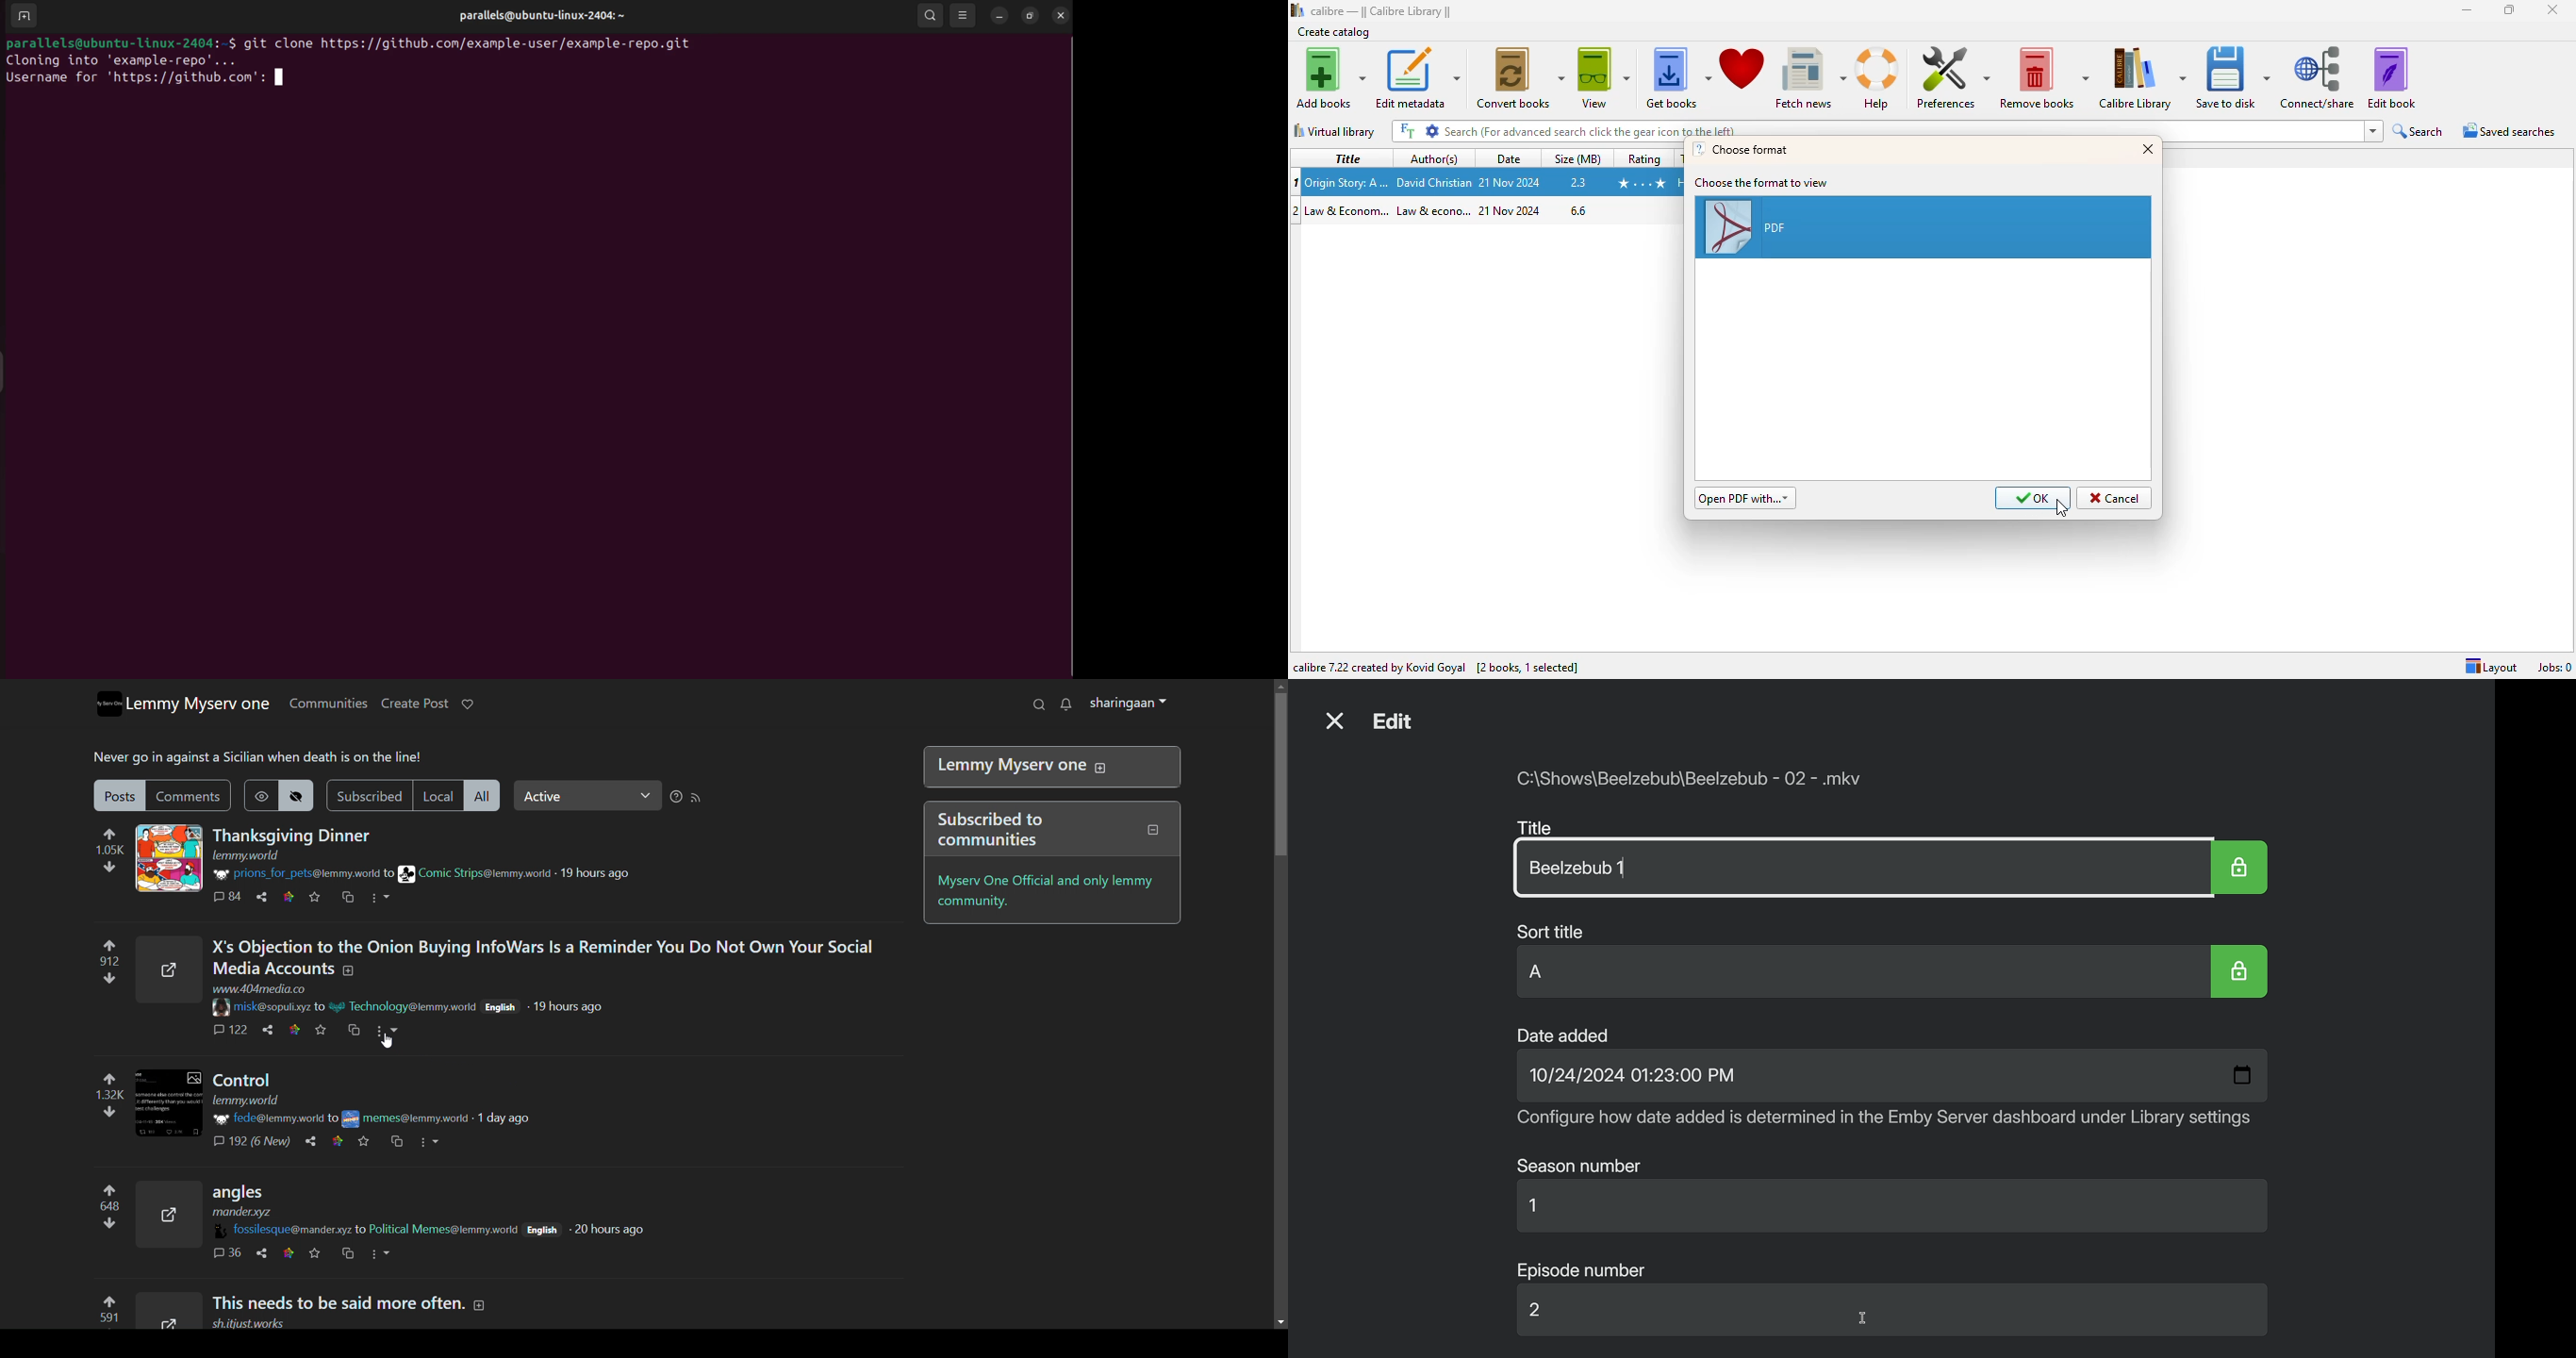 This screenshot has width=2576, height=1372. Describe the element at coordinates (588, 796) in the screenshot. I see `Active(select relevance)` at that location.